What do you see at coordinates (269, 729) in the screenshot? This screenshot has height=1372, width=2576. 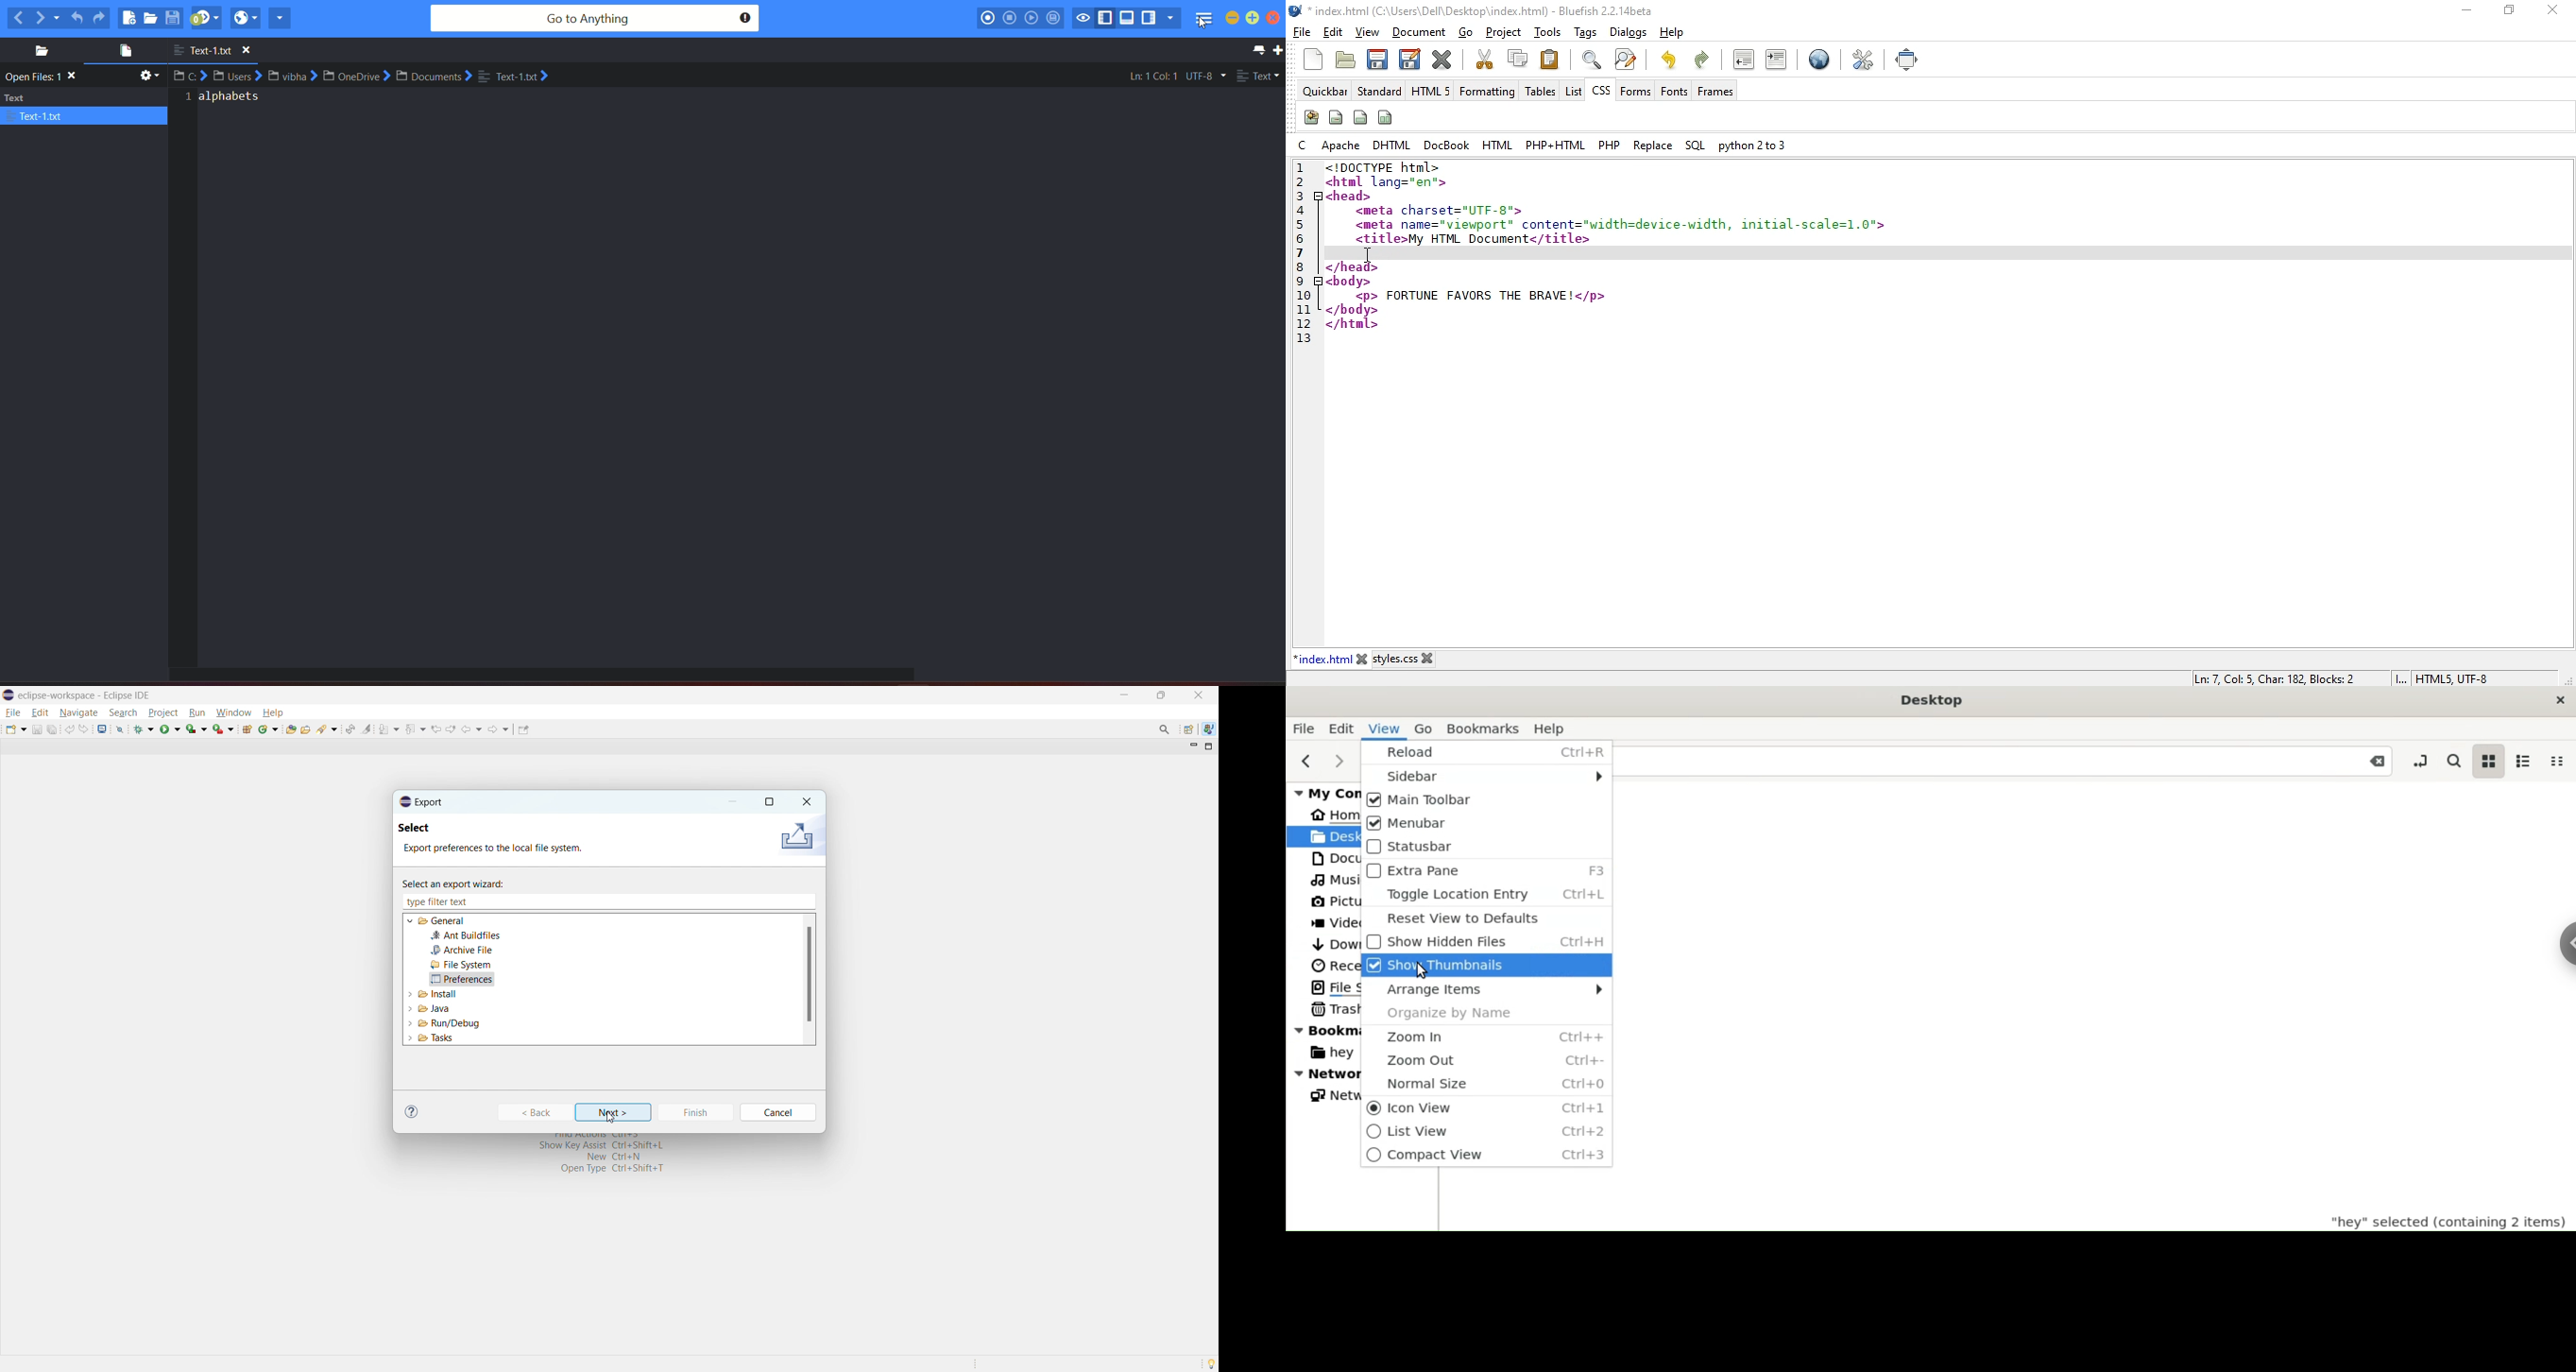 I see `new java class` at bounding box center [269, 729].